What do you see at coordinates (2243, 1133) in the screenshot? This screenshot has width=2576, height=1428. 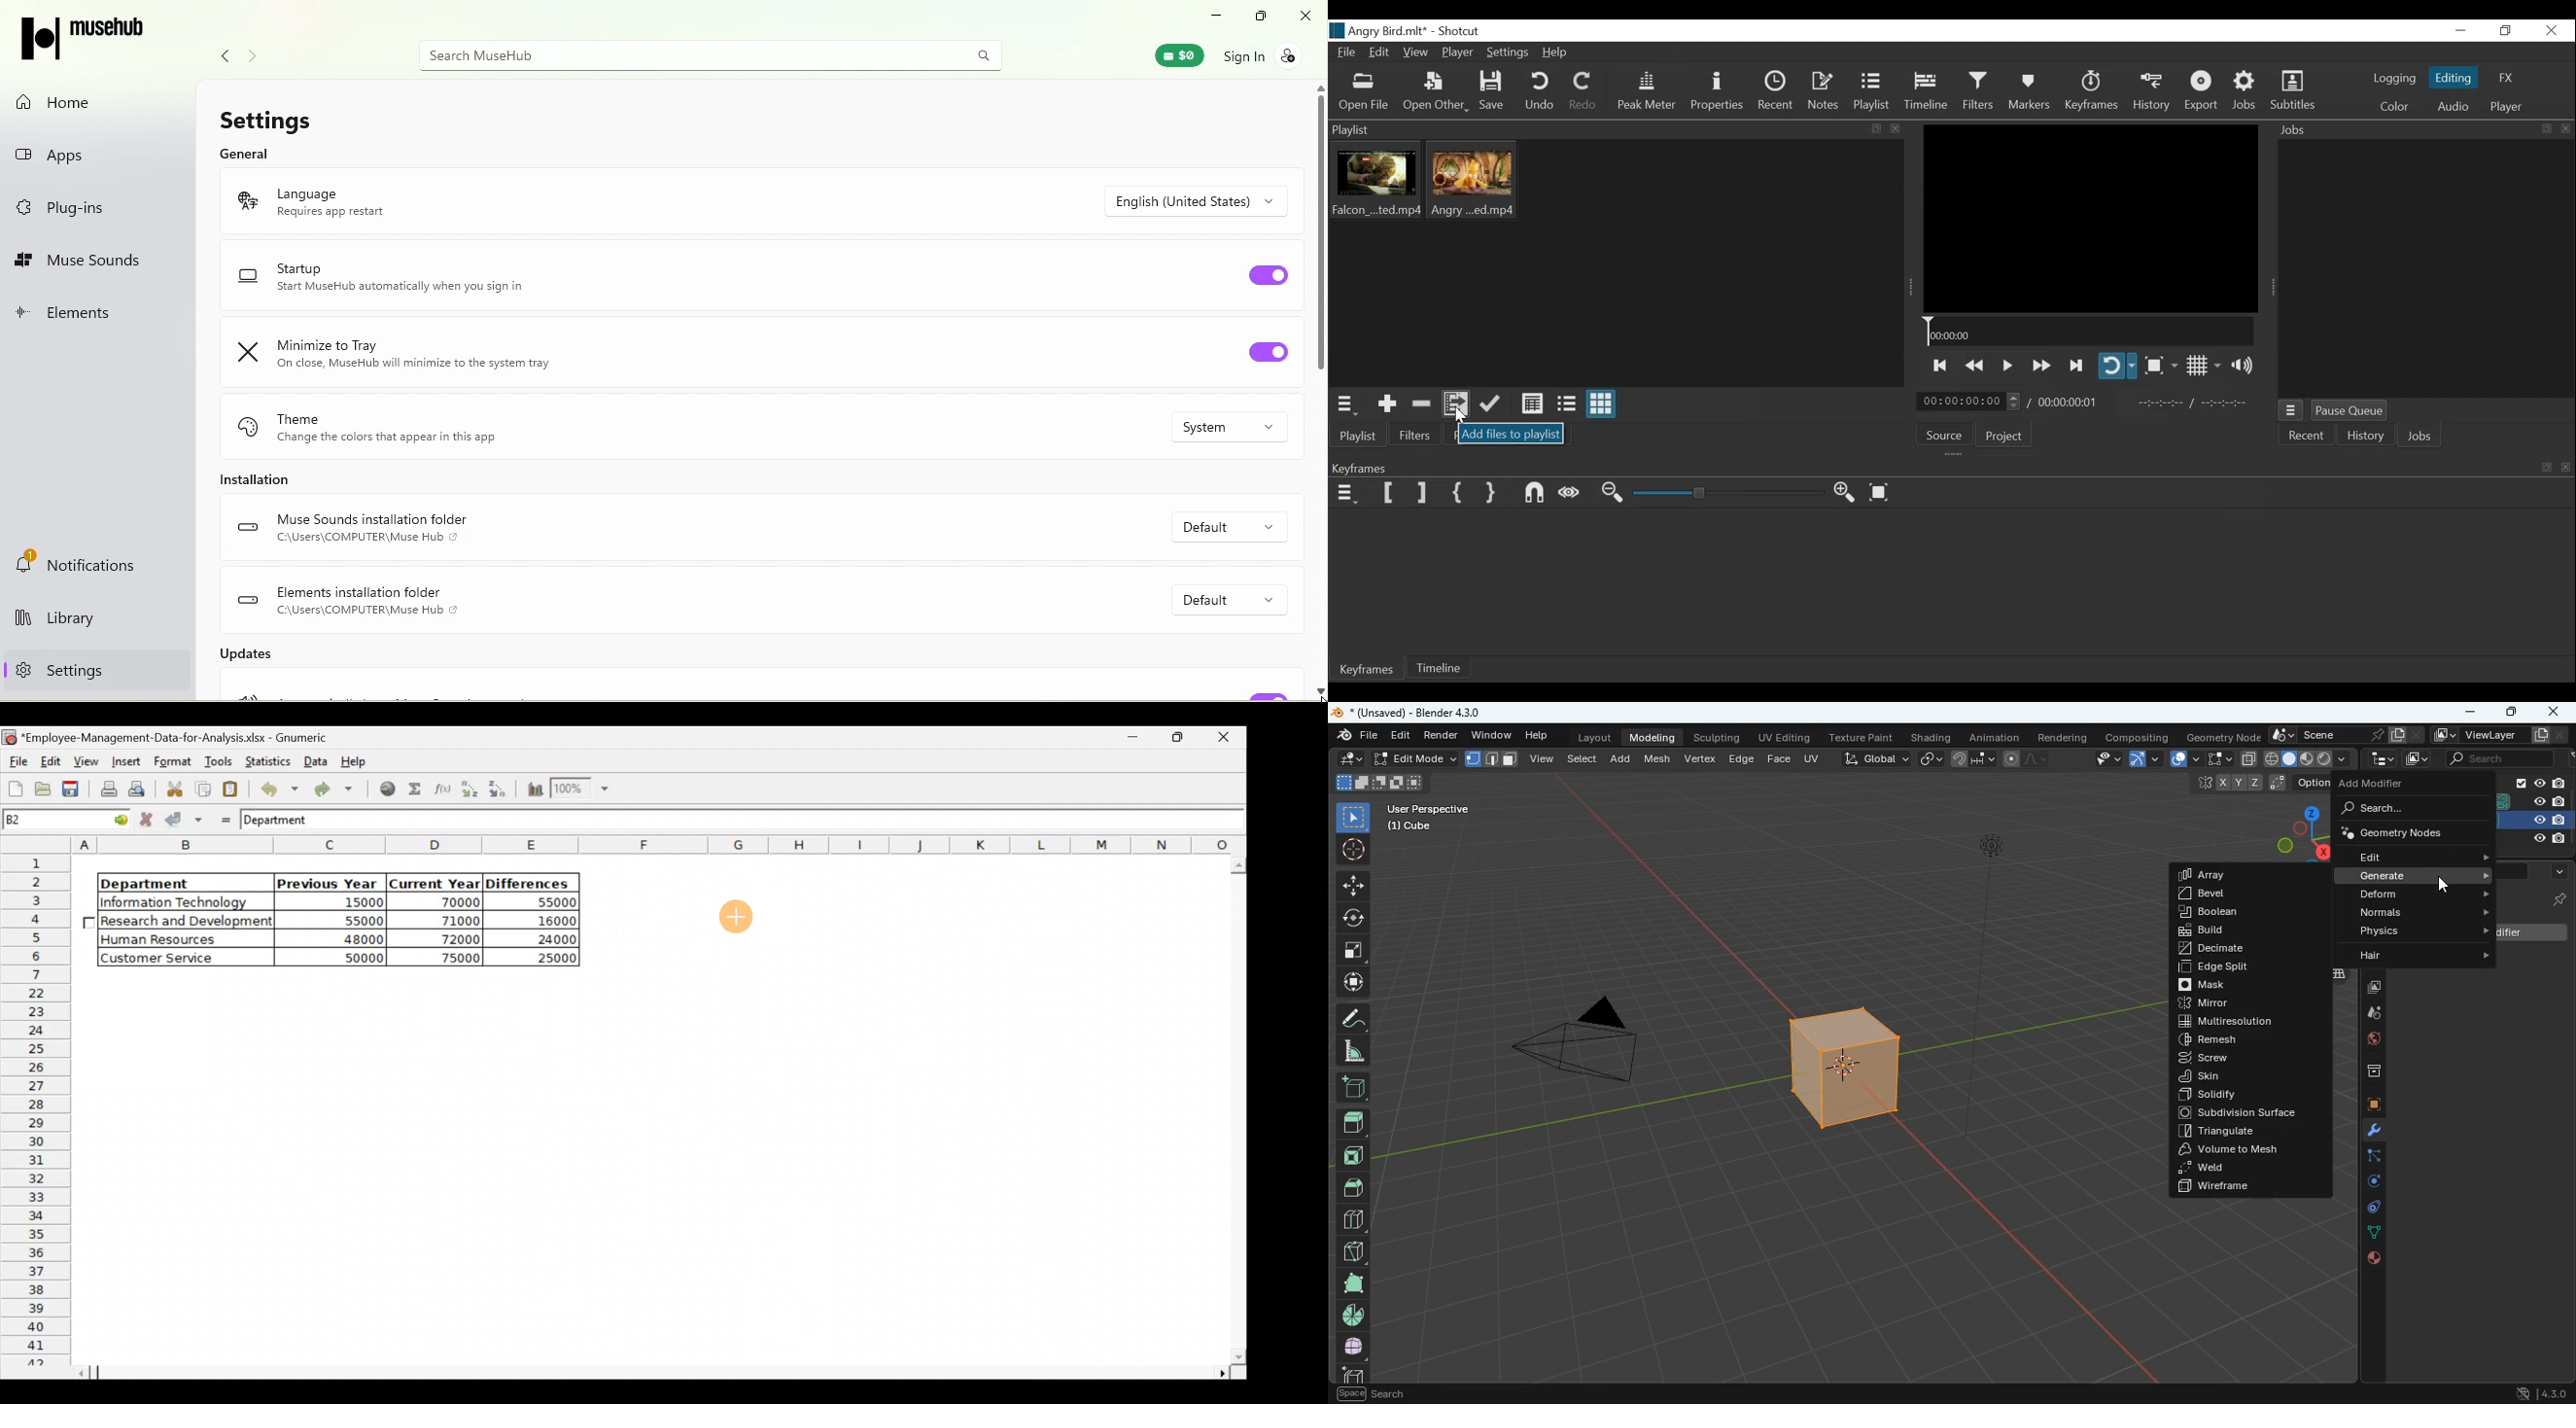 I see `triangulate` at bounding box center [2243, 1133].